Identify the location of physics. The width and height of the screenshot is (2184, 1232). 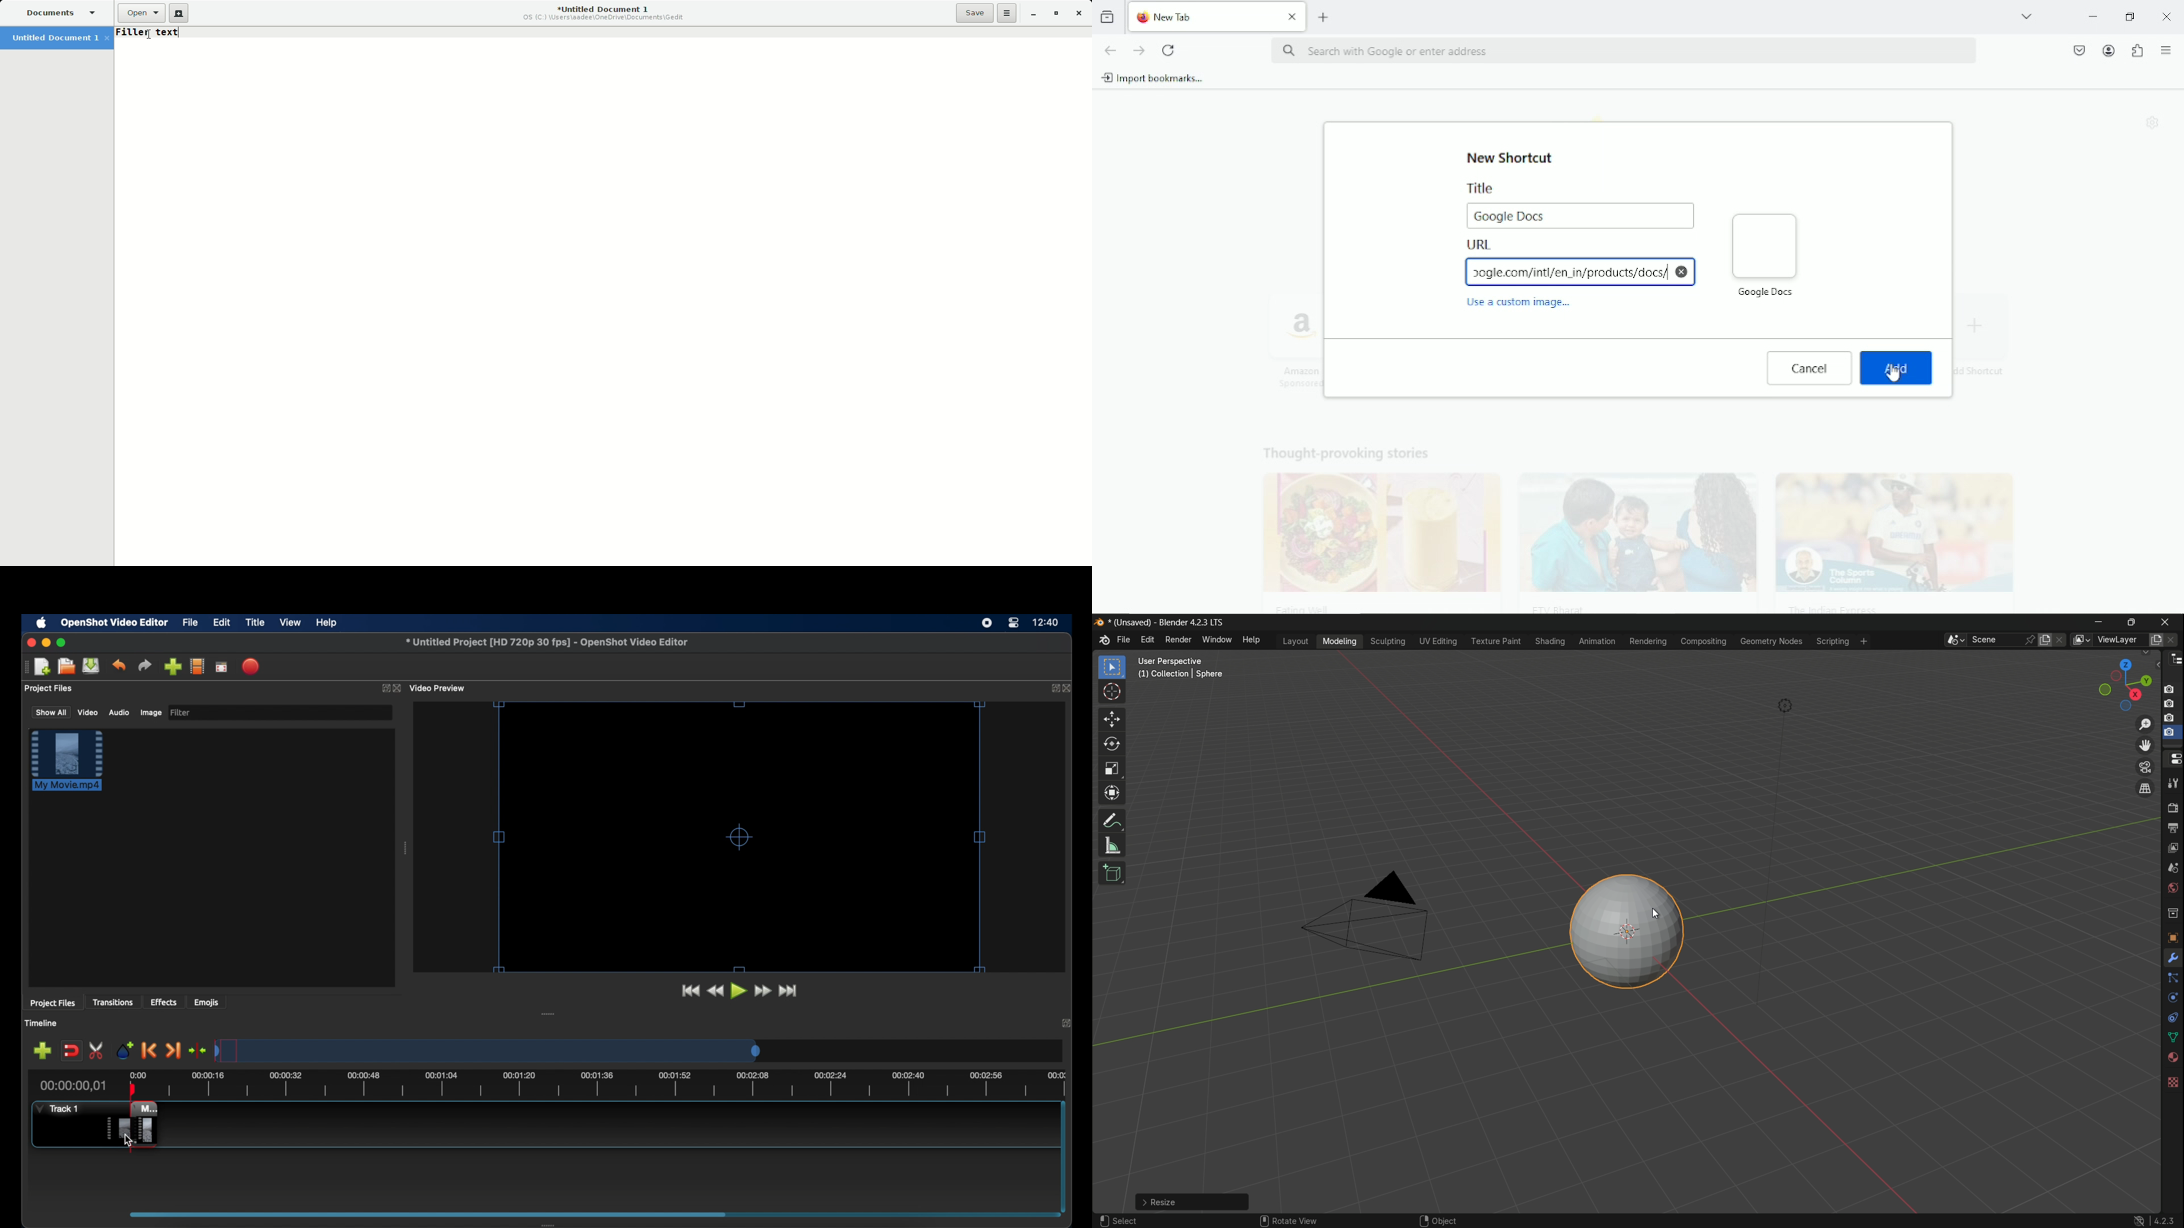
(2172, 999).